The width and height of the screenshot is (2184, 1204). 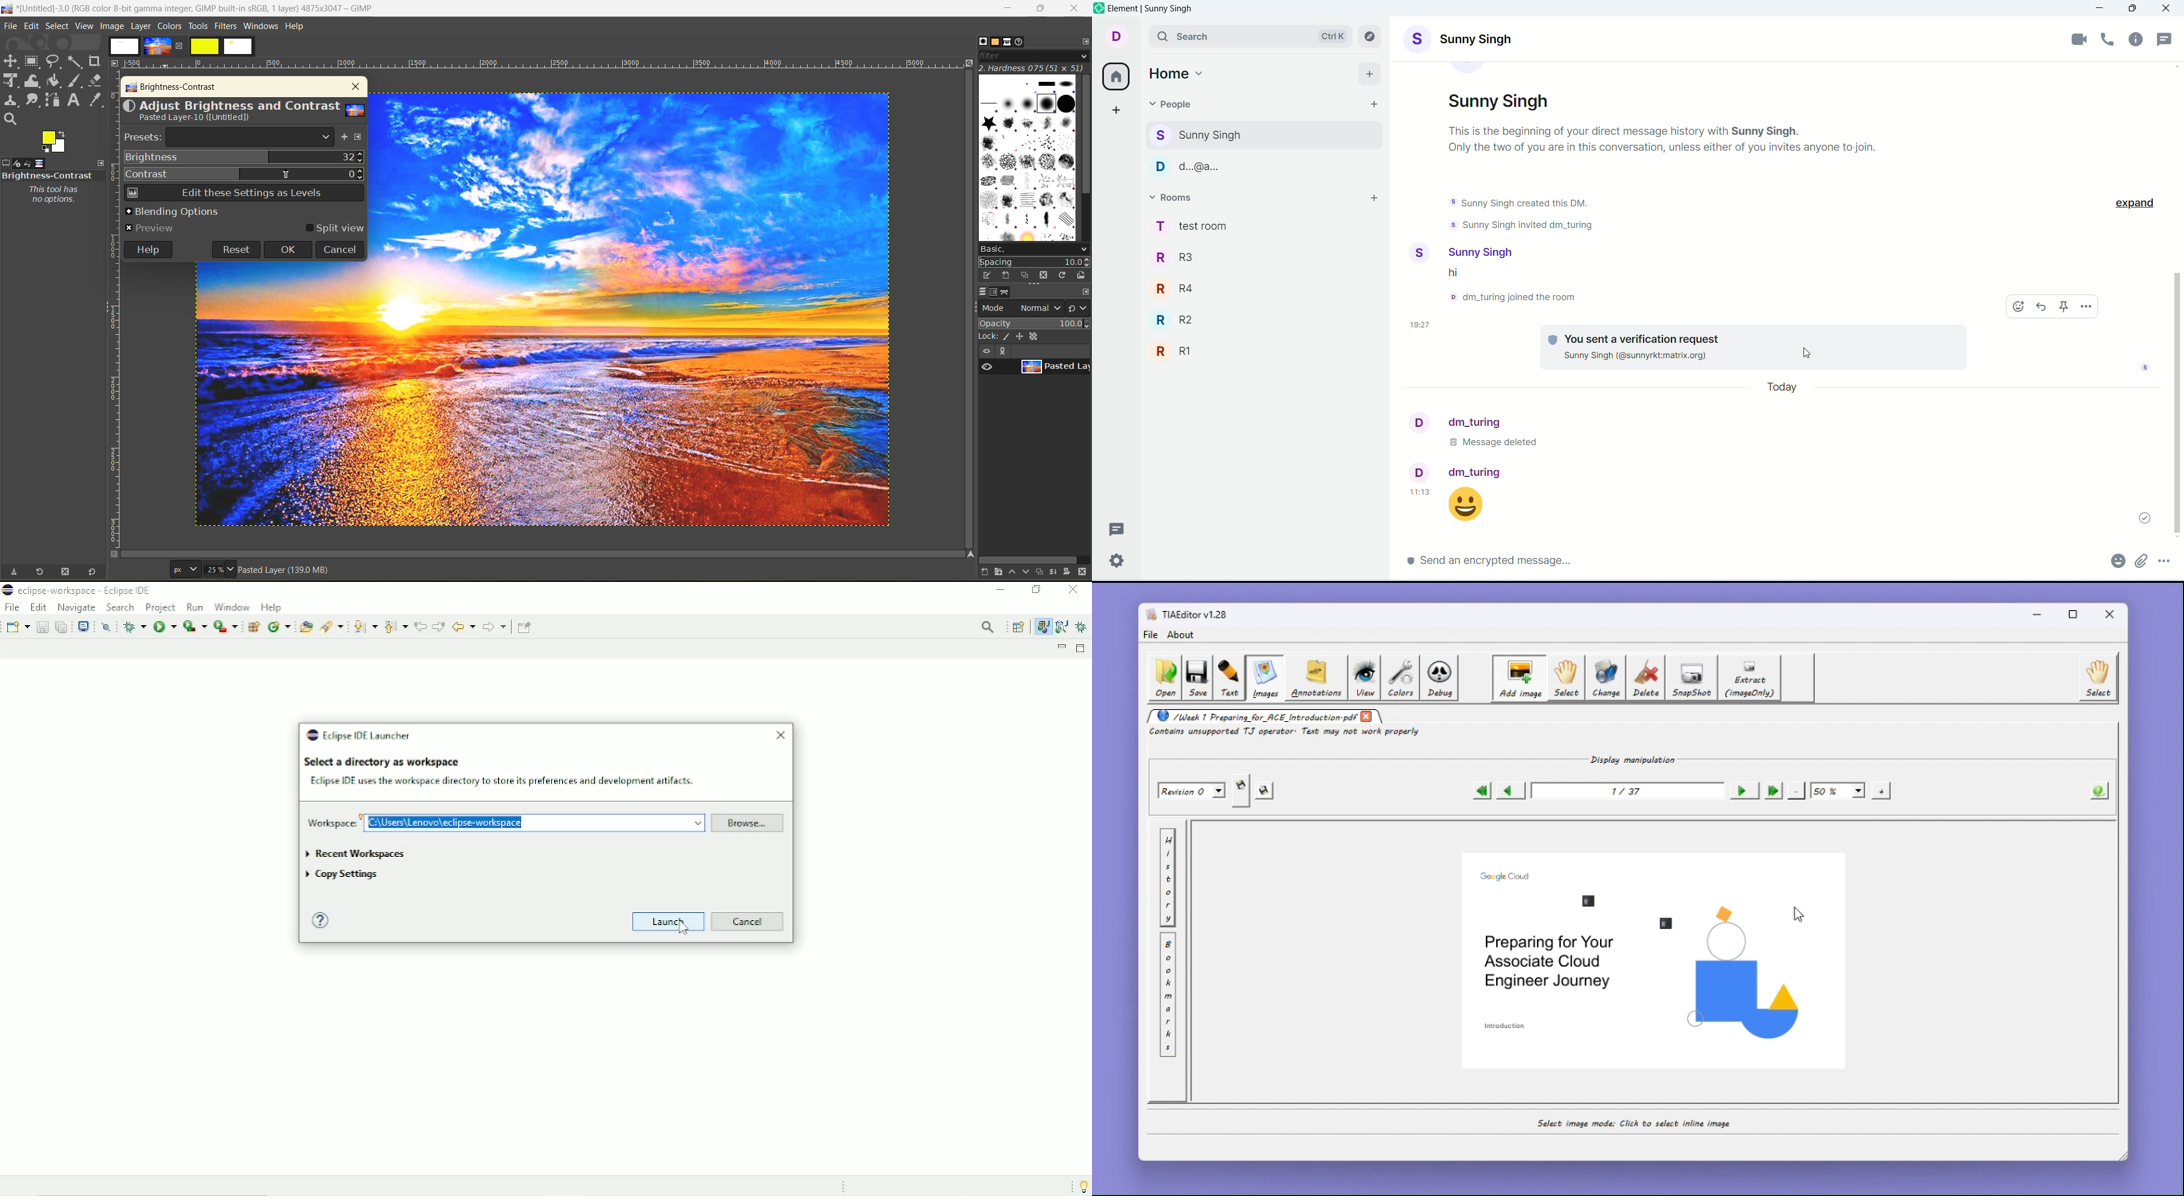 I want to click on New, so click(x=17, y=625).